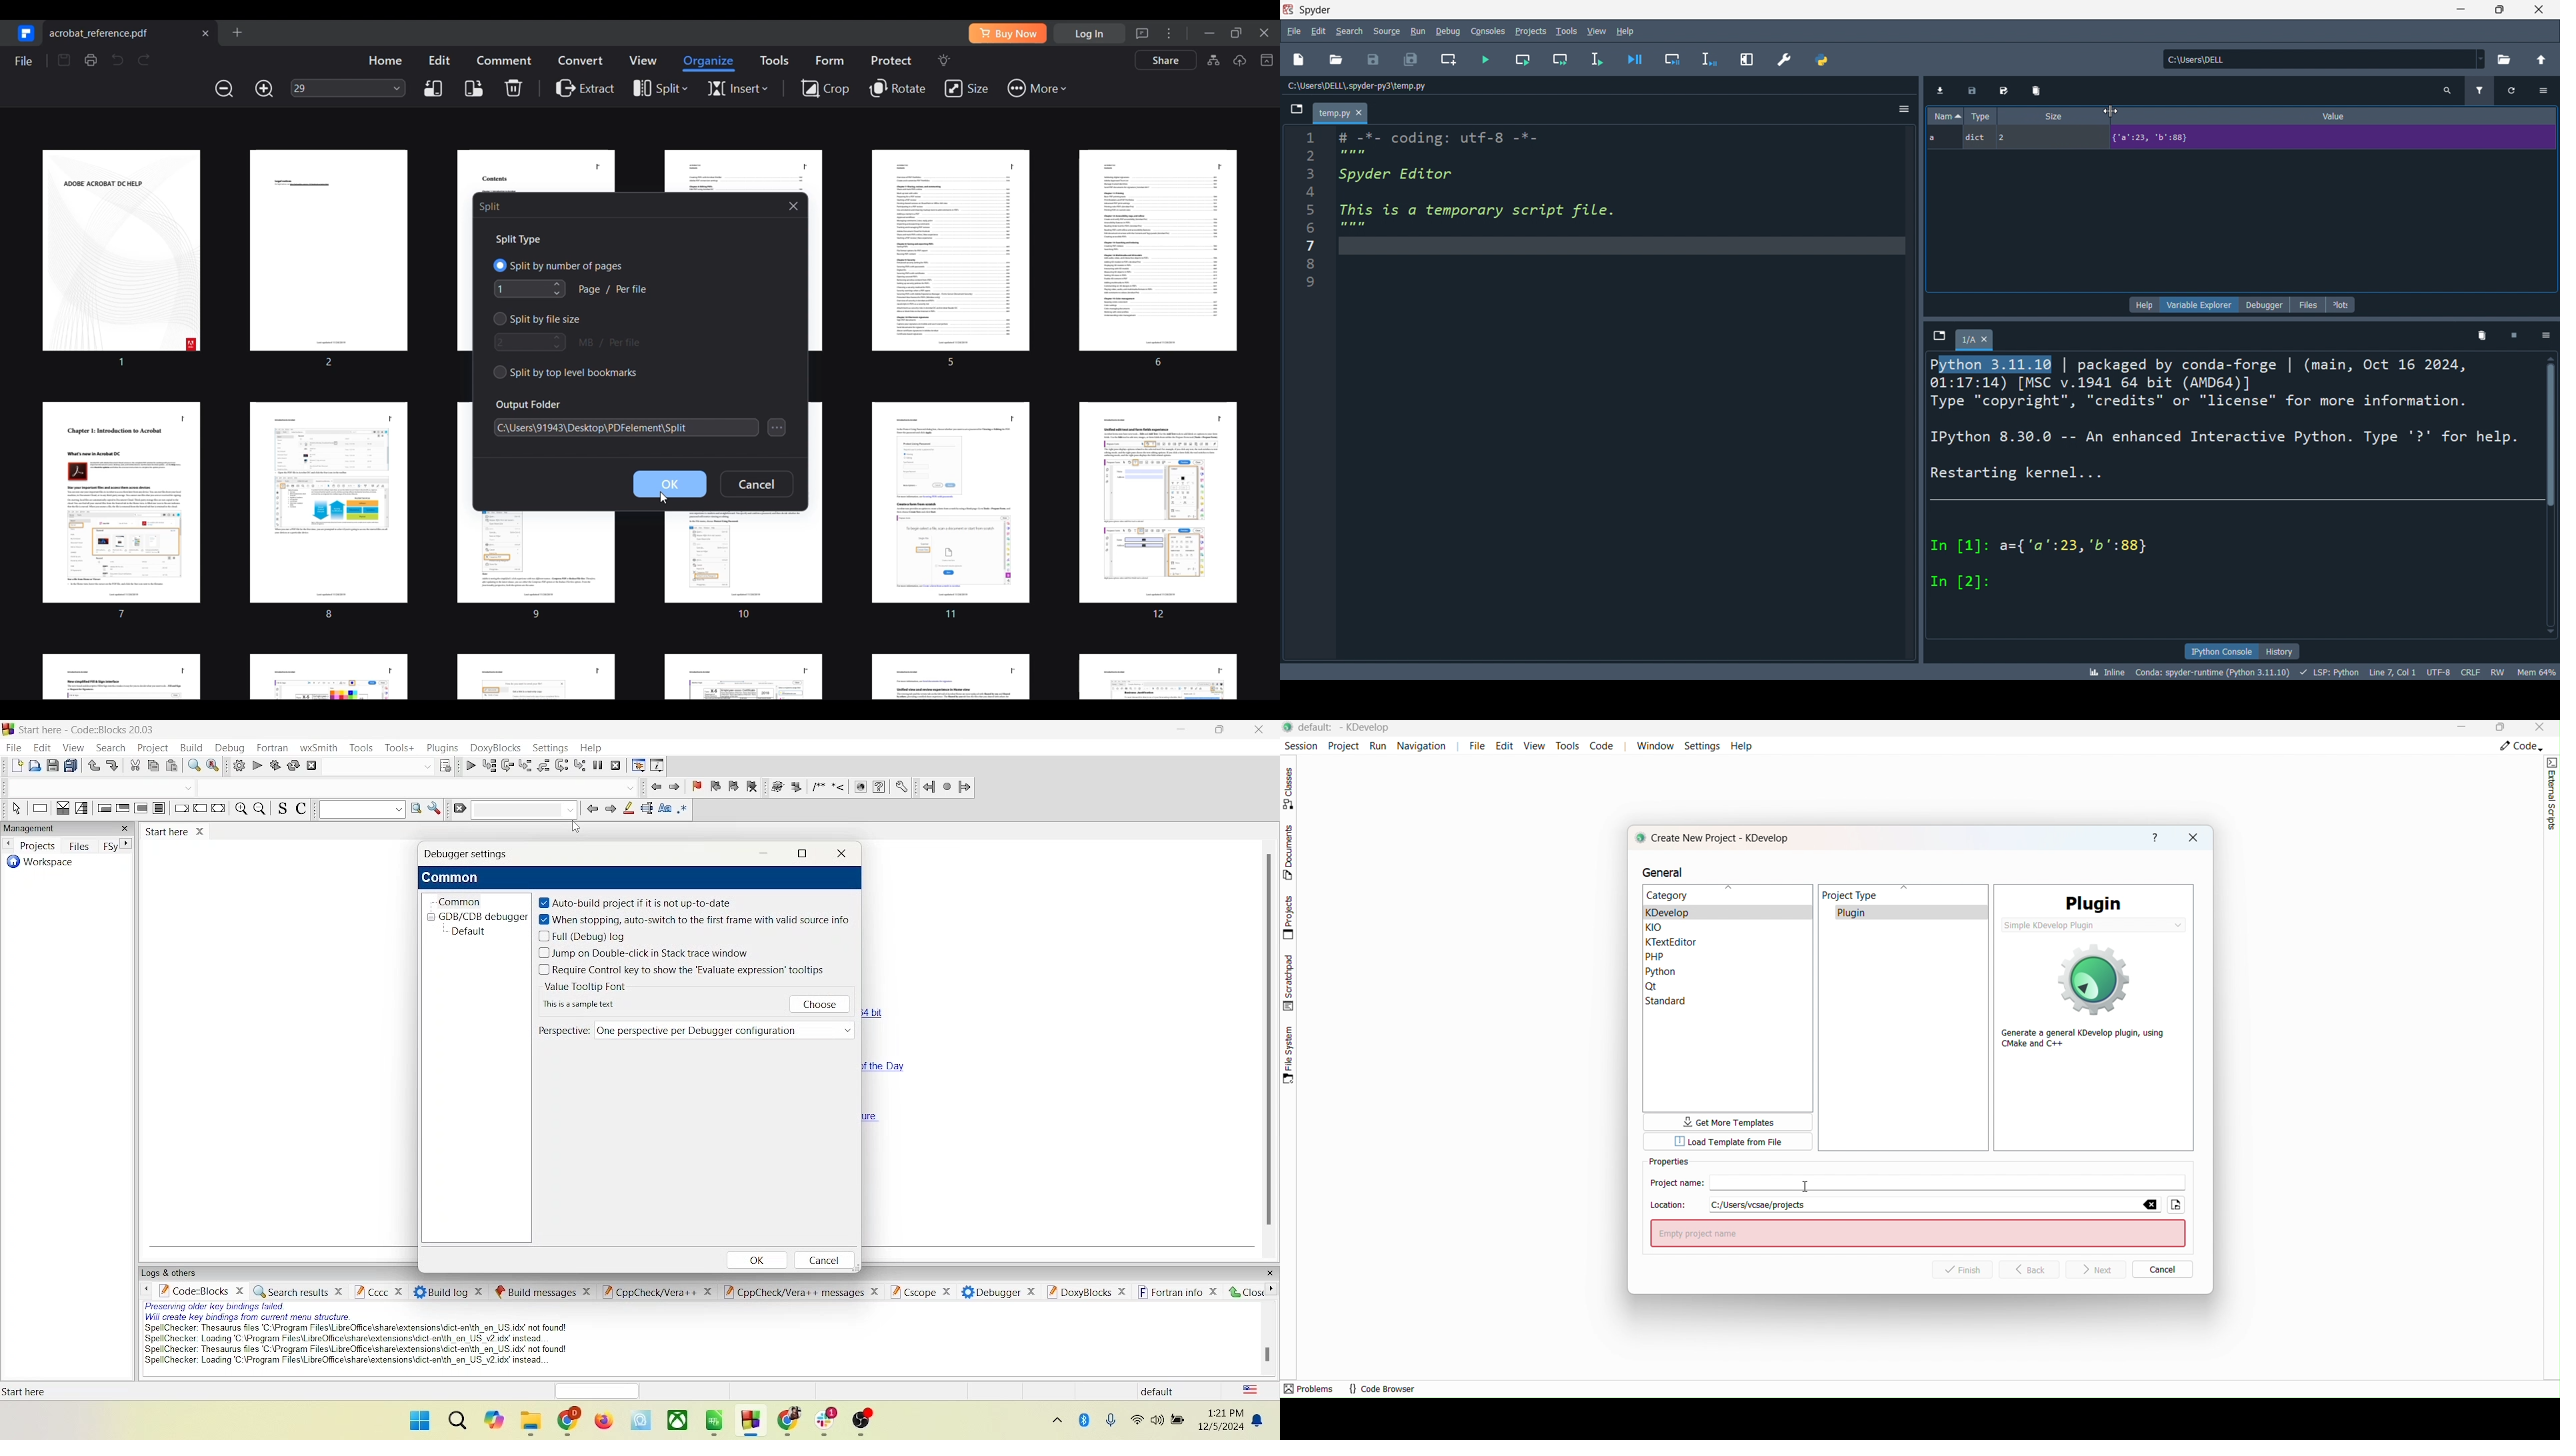 The image size is (2576, 1456). I want to click on save, so click(54, 764).